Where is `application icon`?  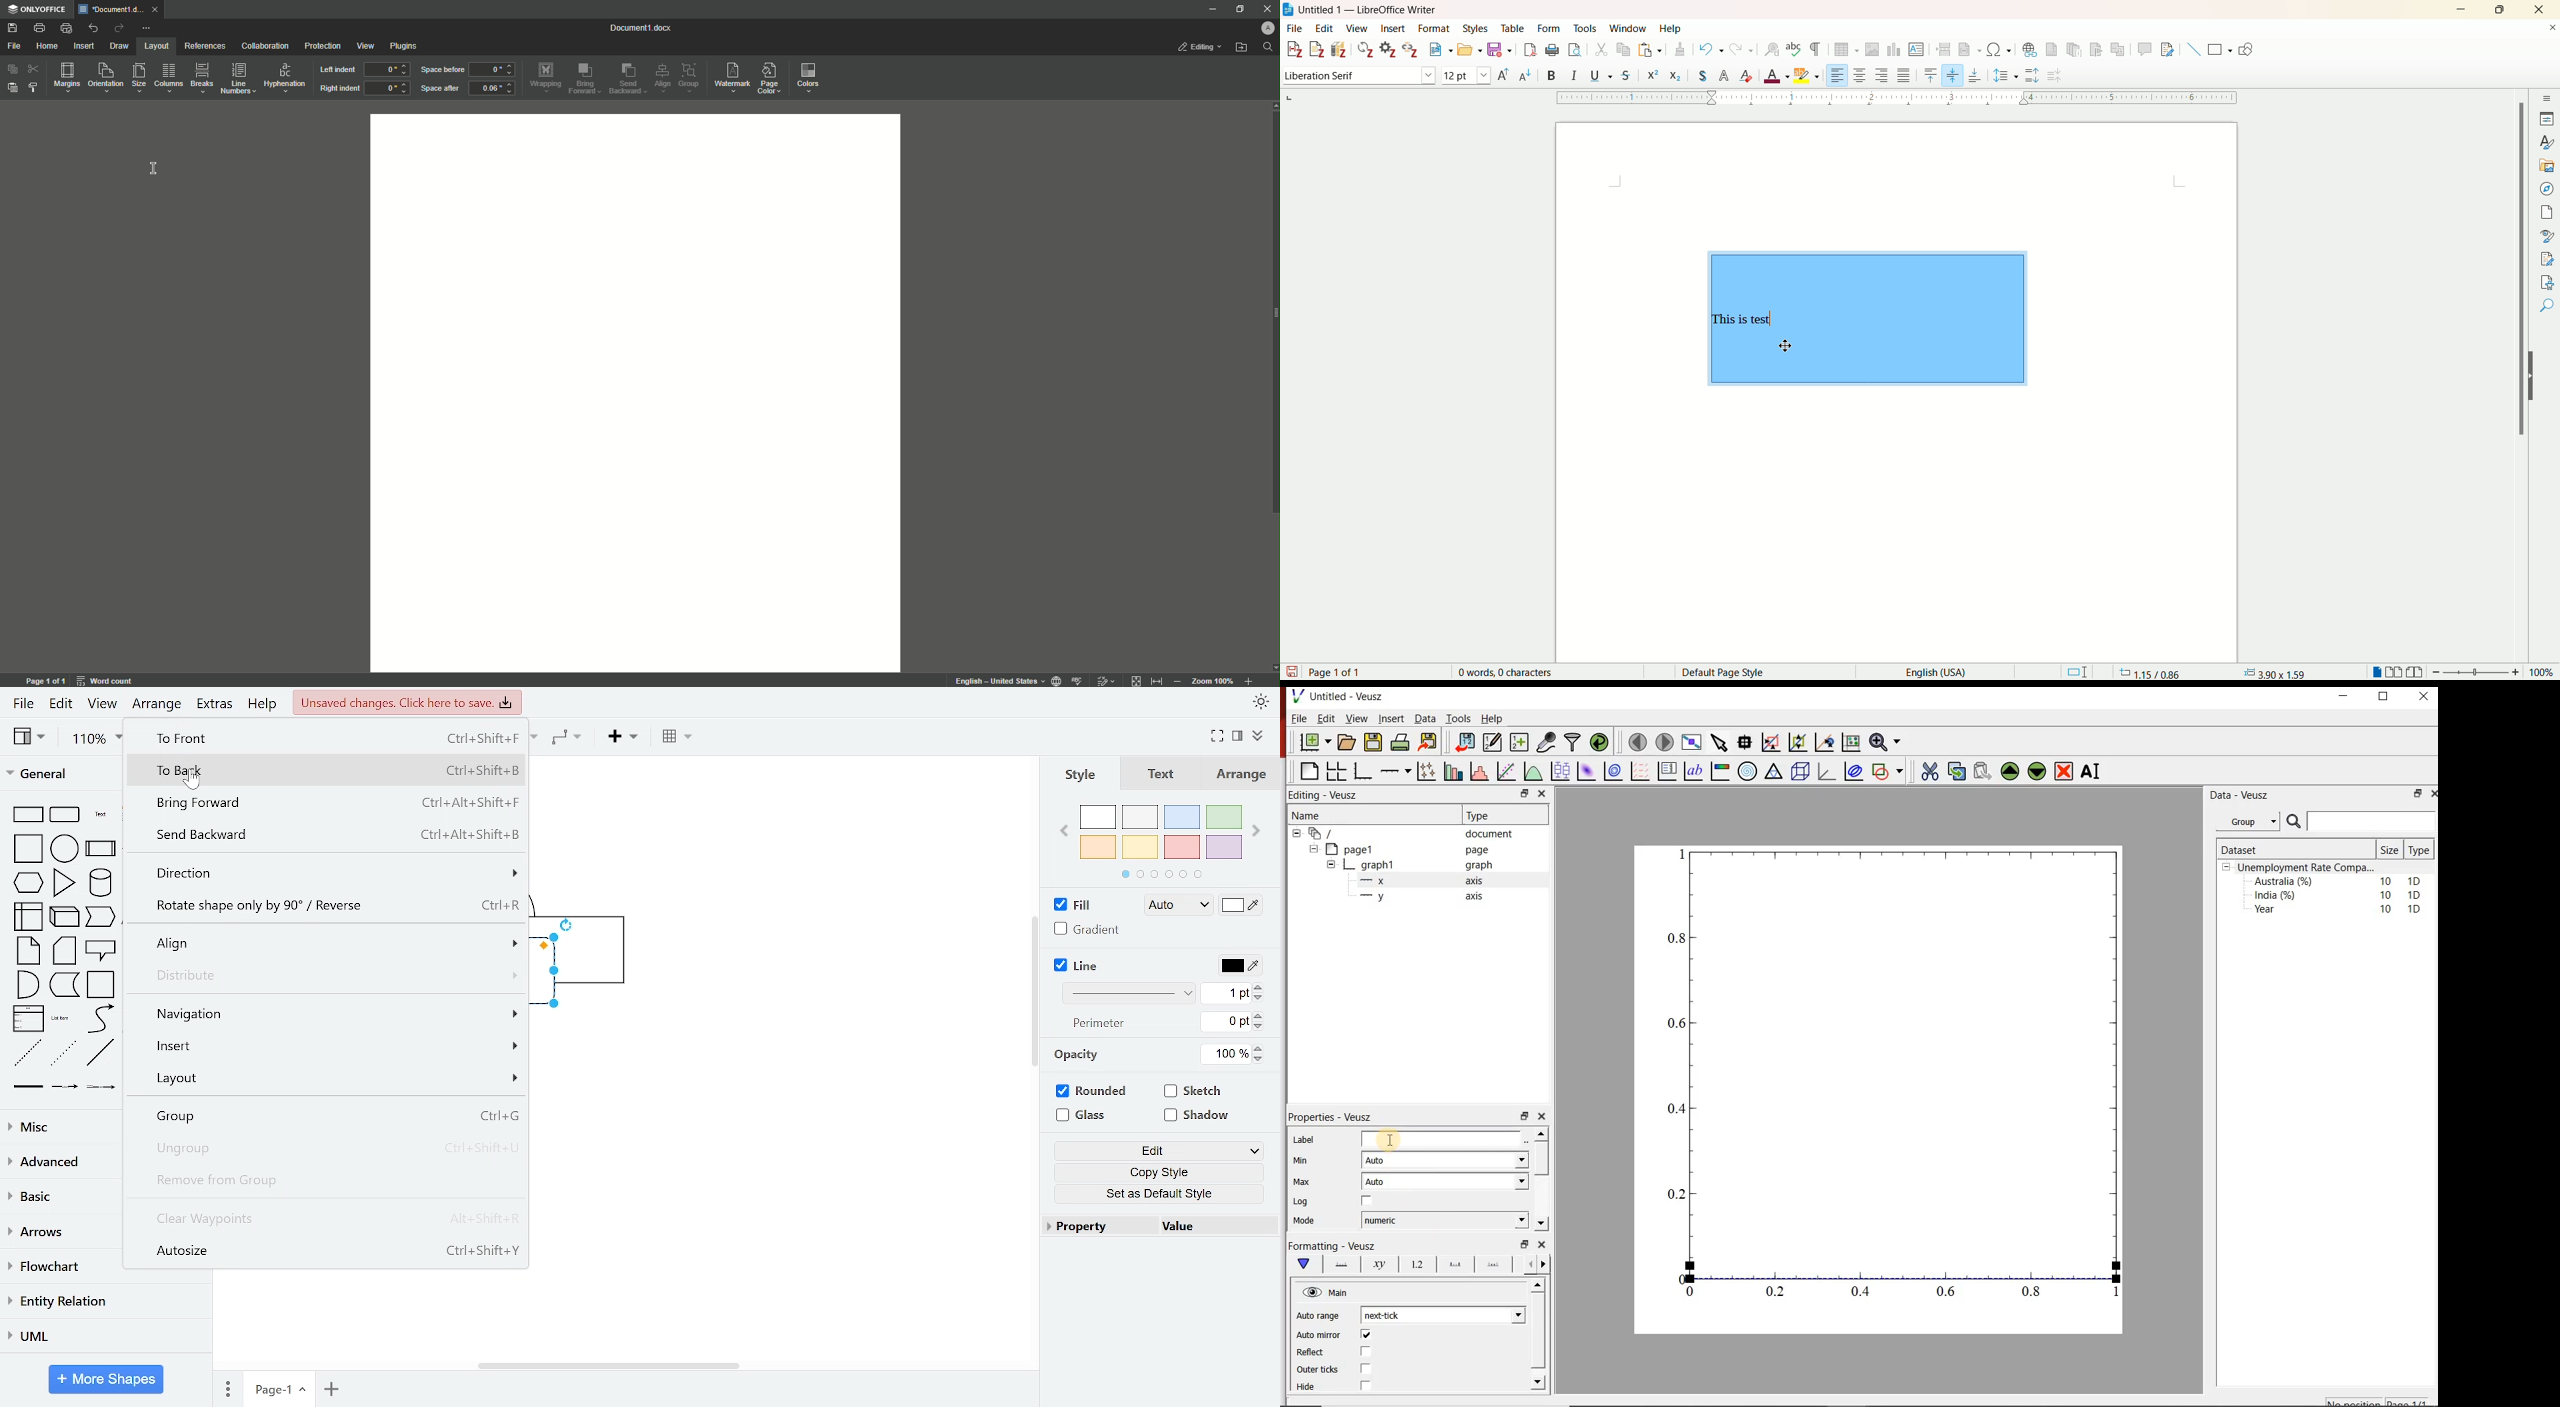
application icon is located at coordinates (1288, 8).